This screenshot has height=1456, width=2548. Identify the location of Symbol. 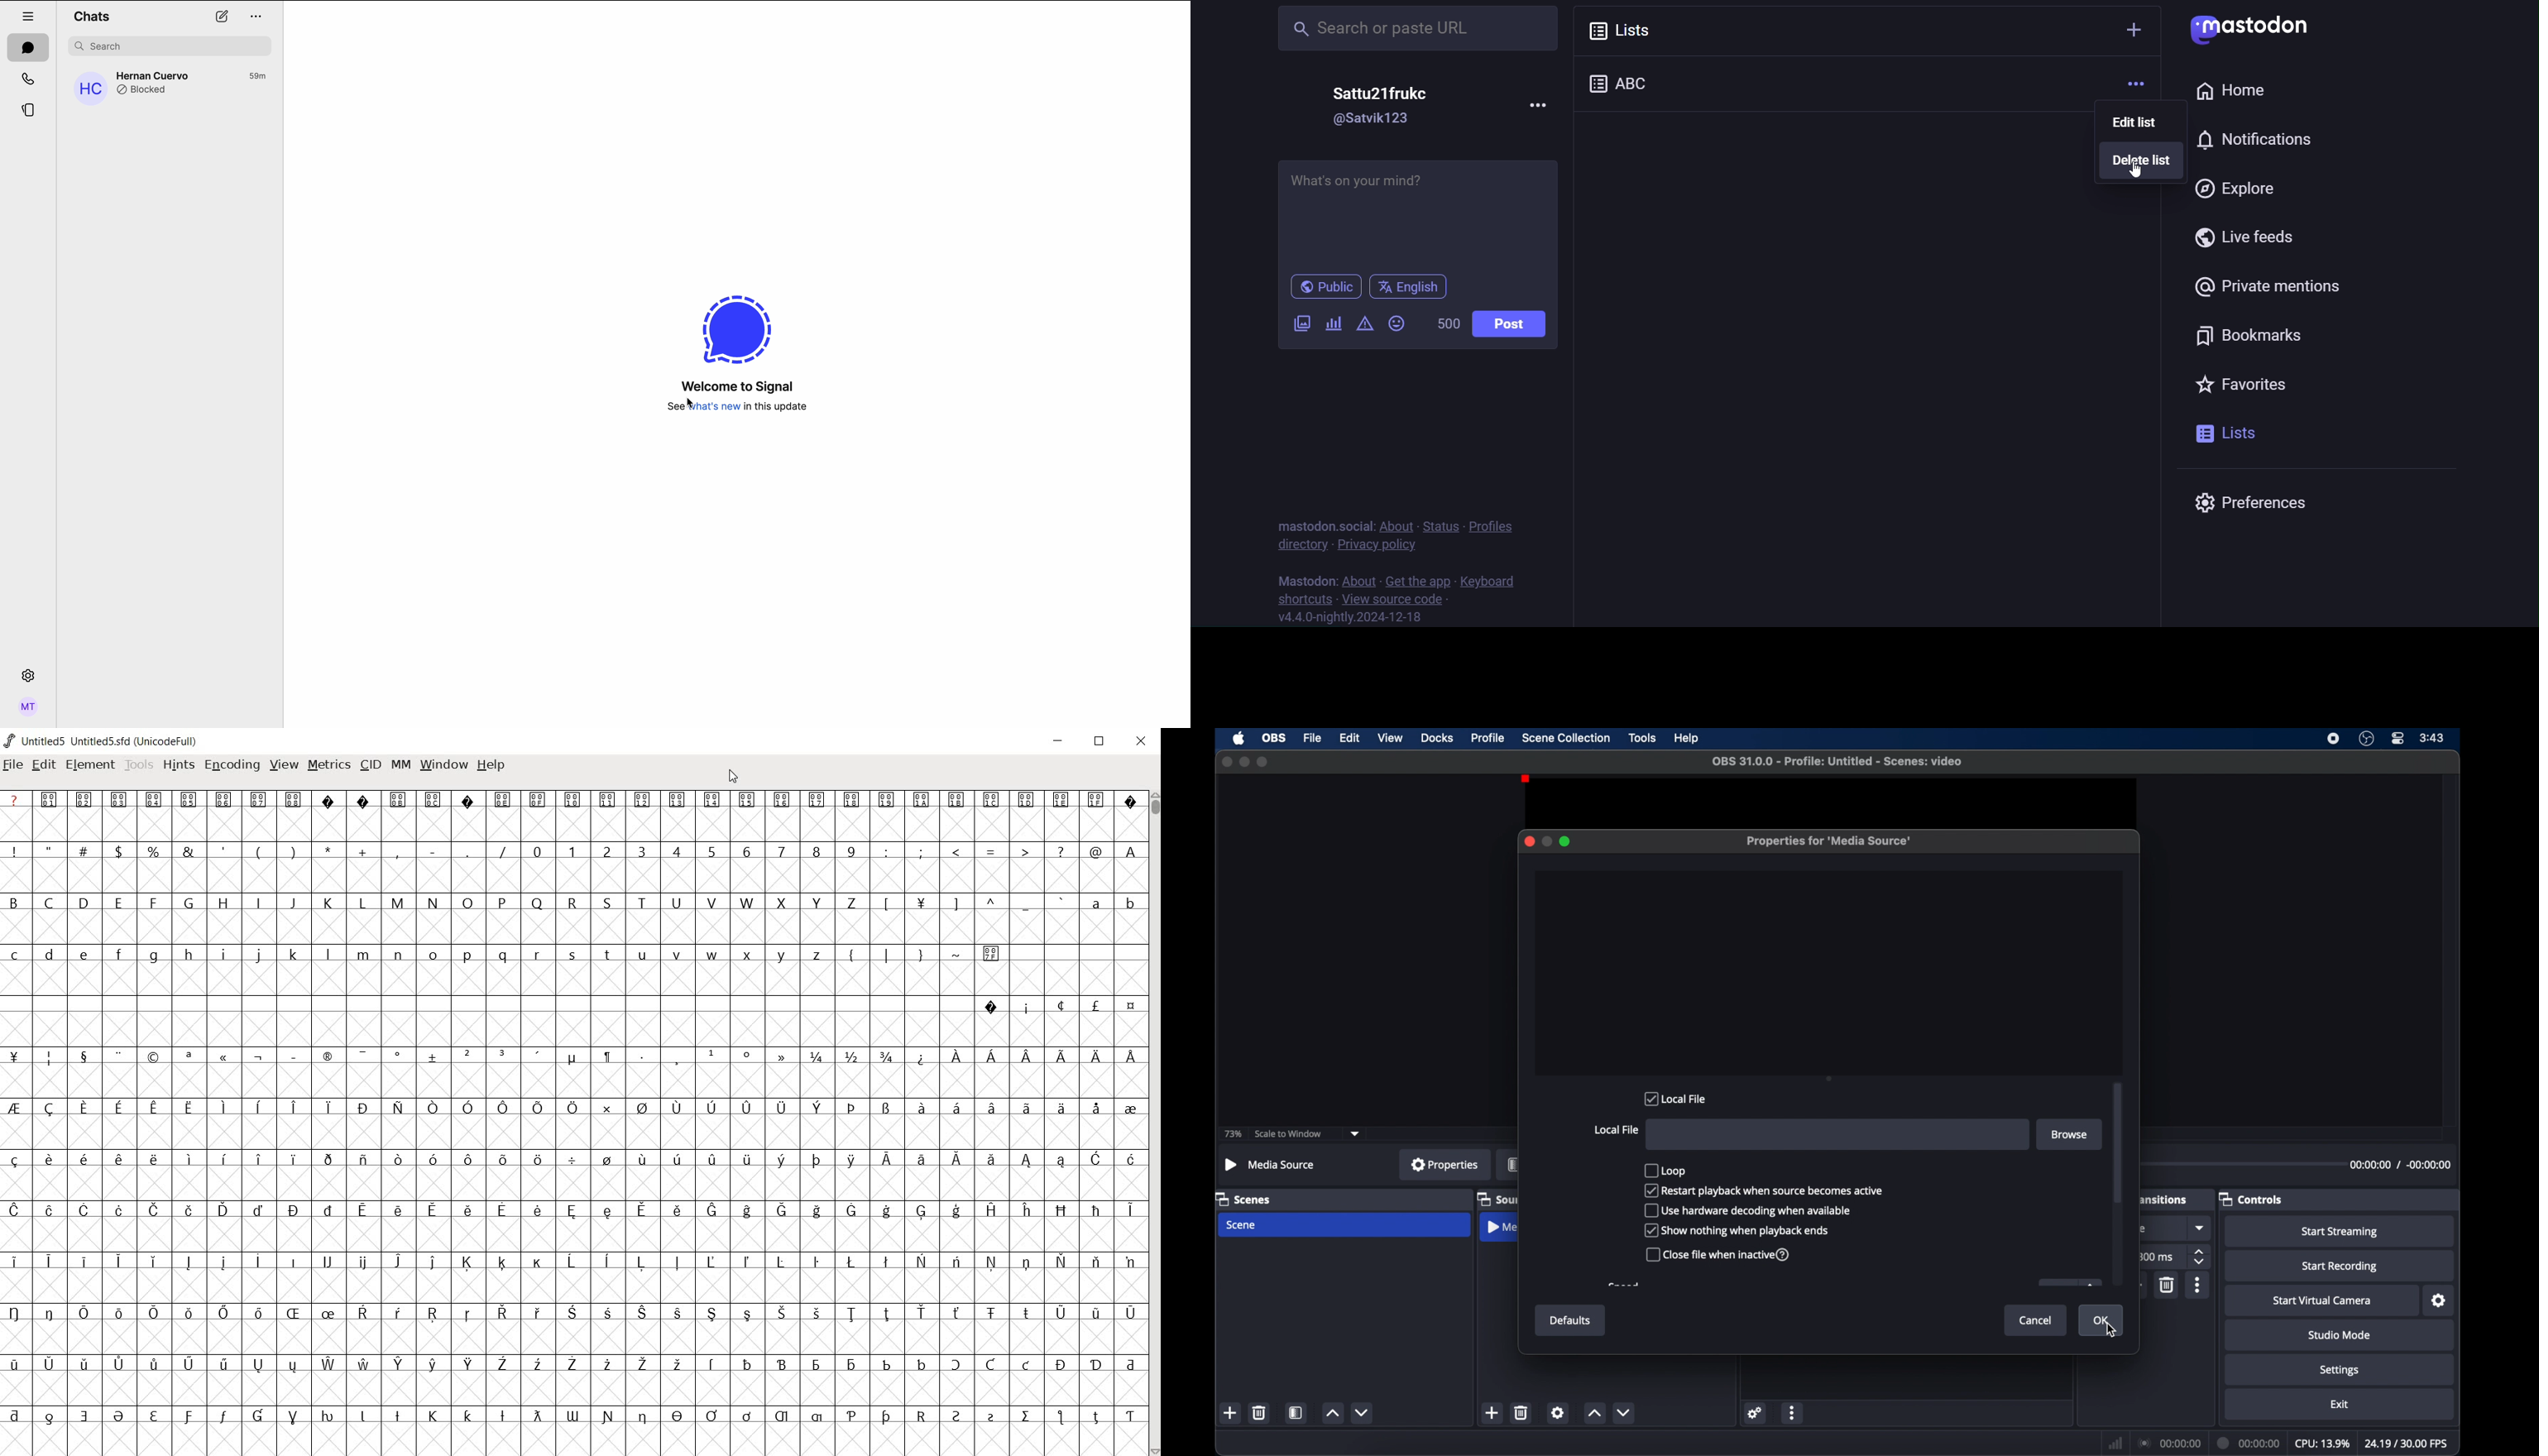
(81, 1260).